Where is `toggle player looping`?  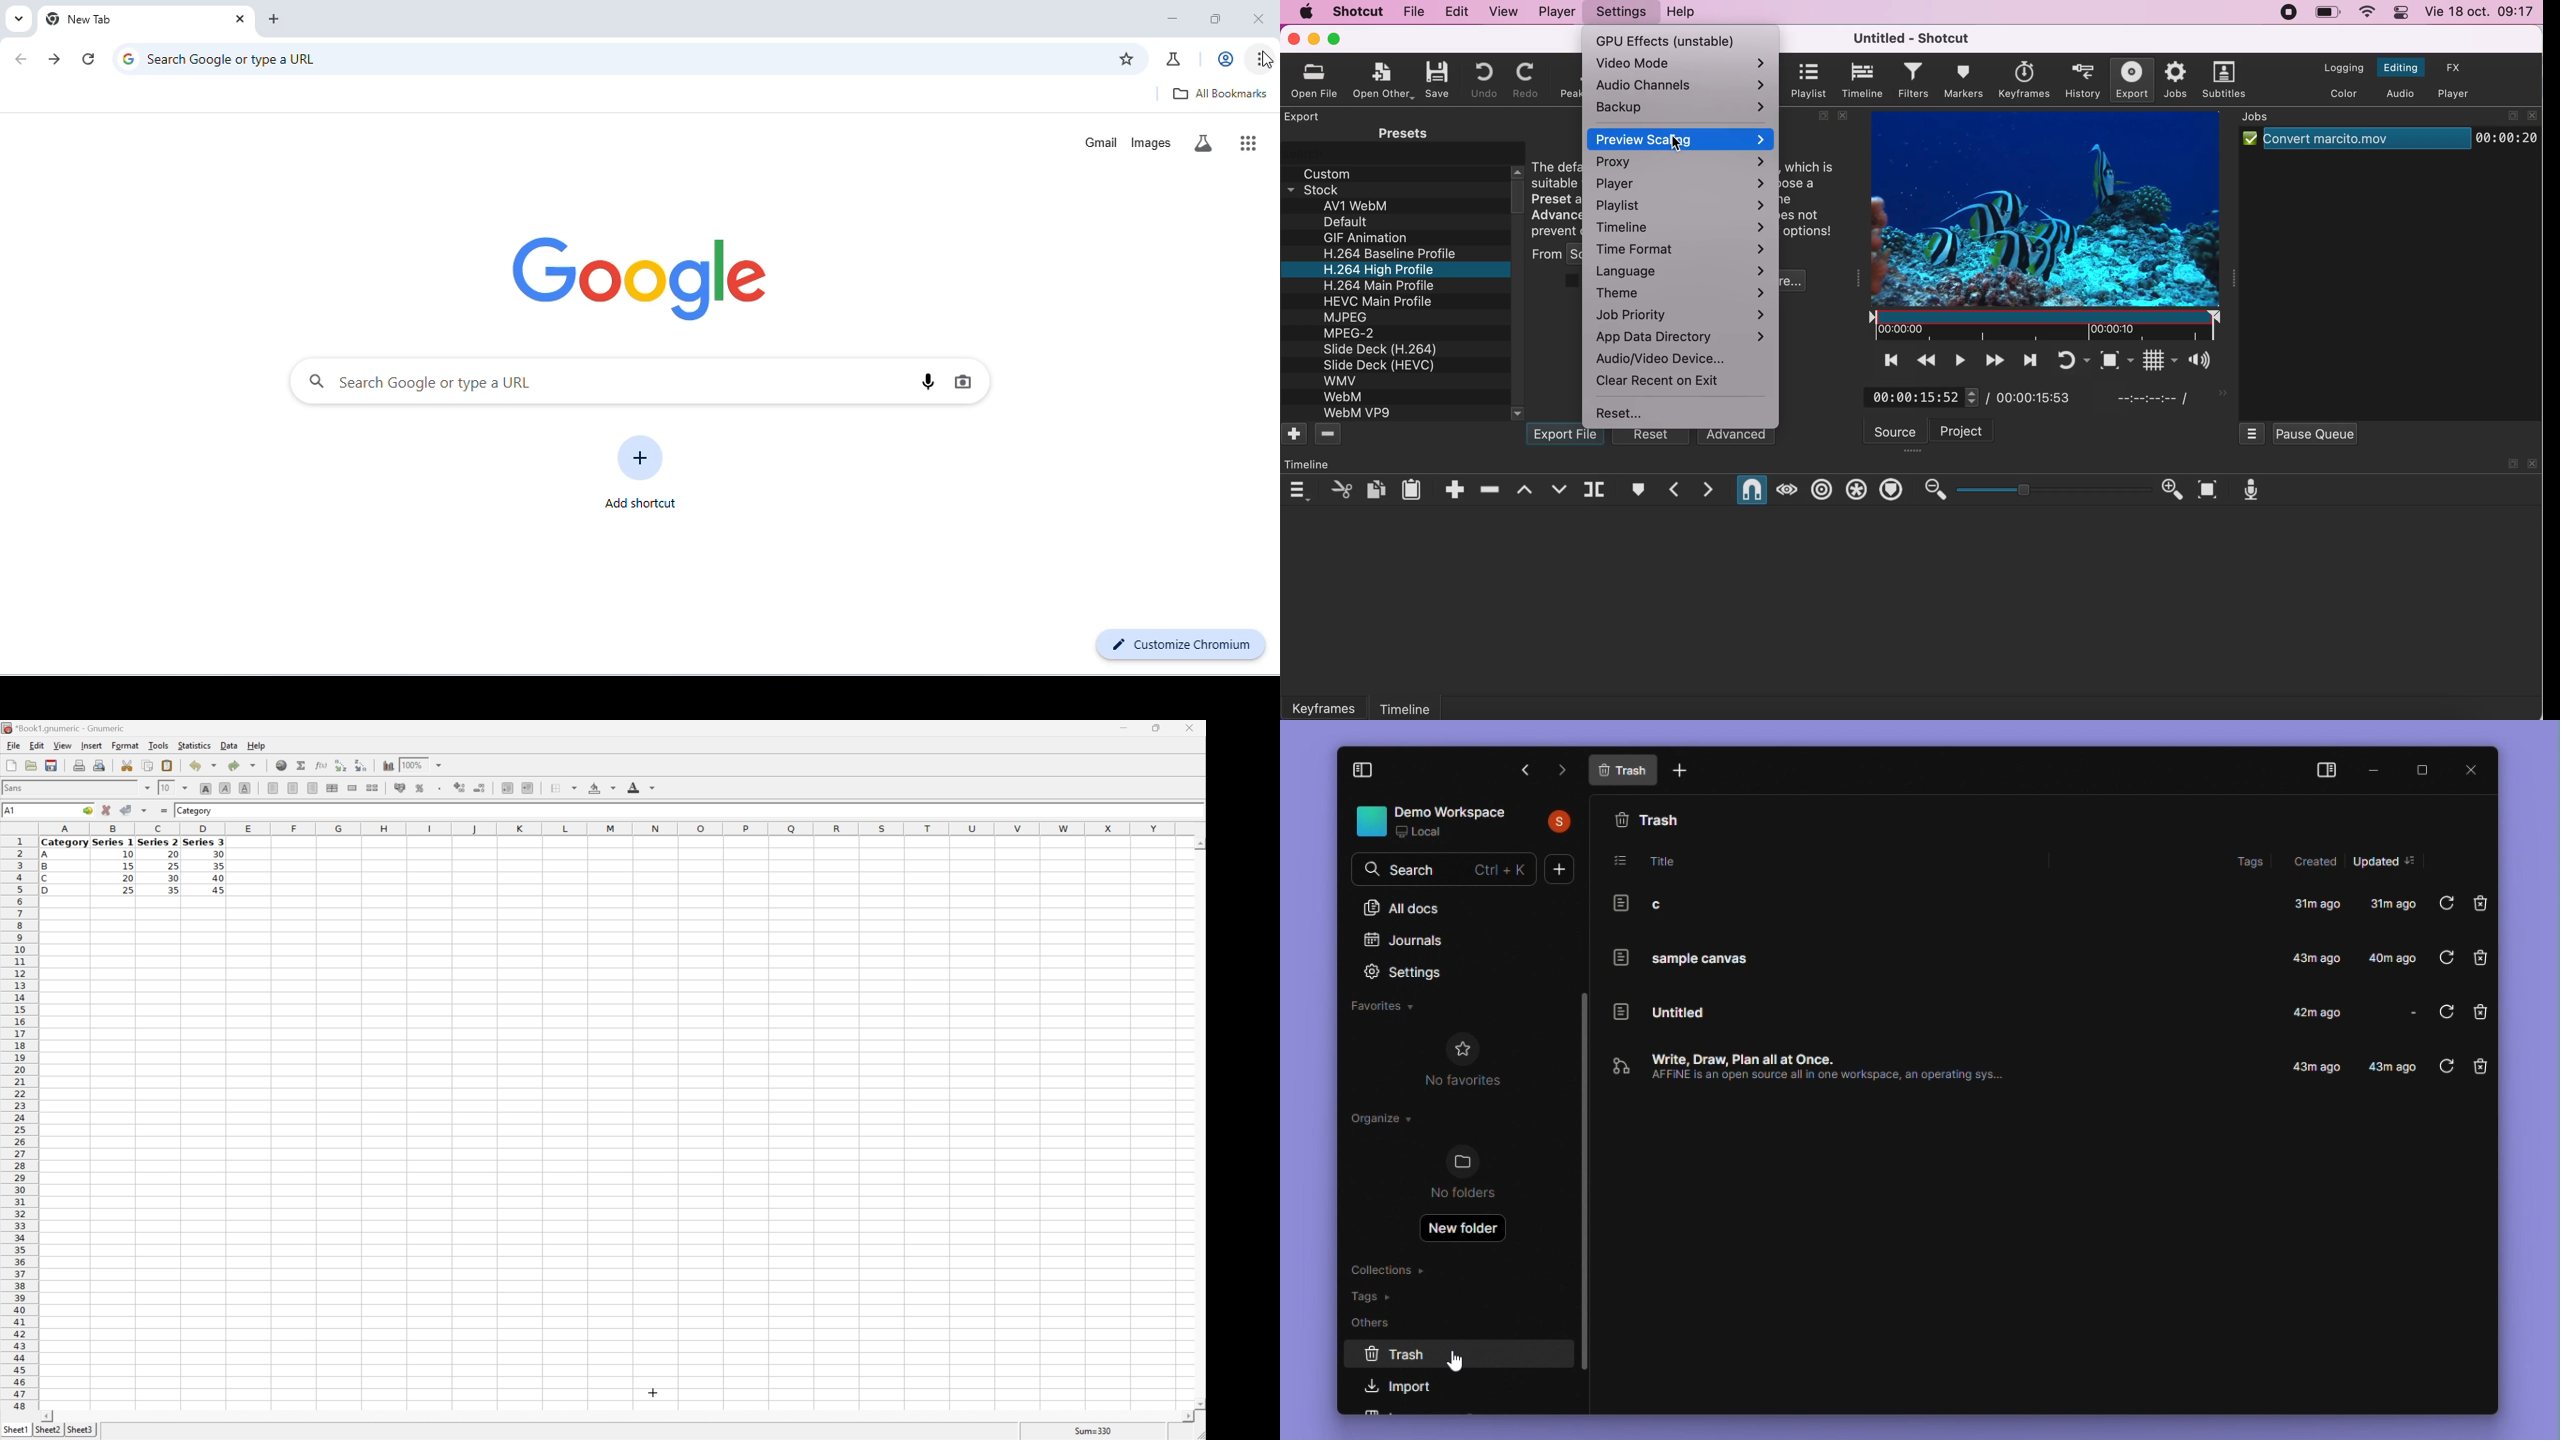 toggle player looping is located at coordinates (2063, 360).